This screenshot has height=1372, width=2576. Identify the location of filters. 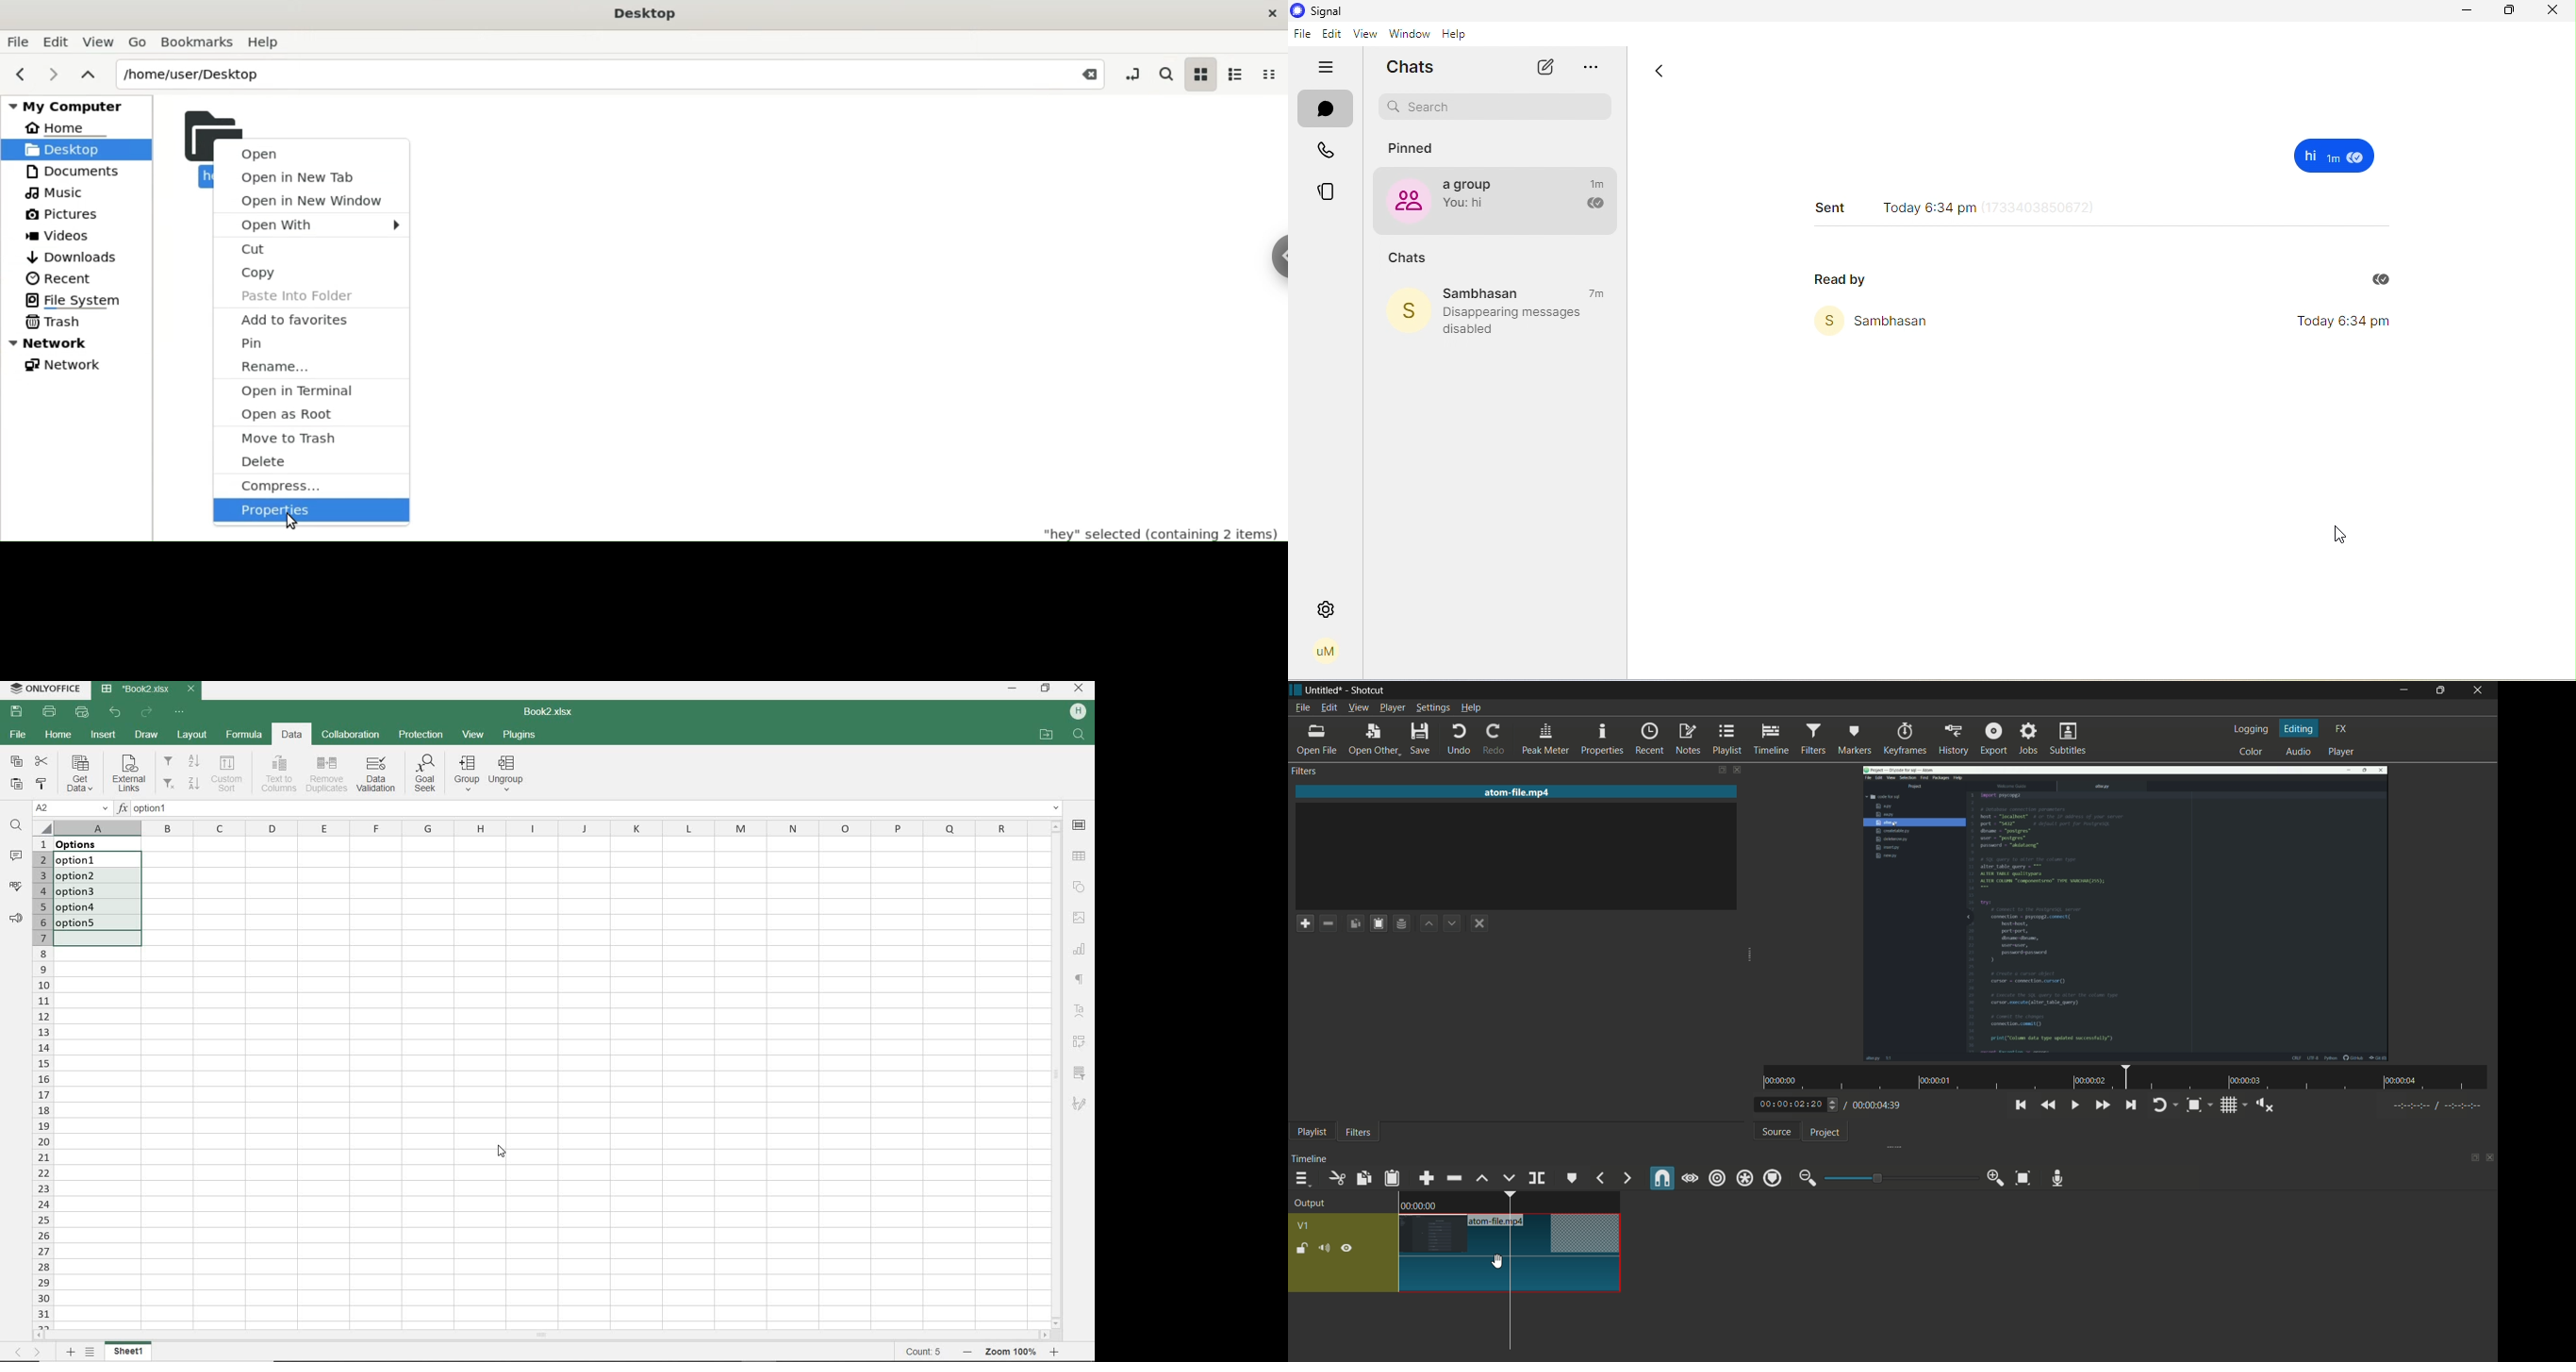
(1814, 738).